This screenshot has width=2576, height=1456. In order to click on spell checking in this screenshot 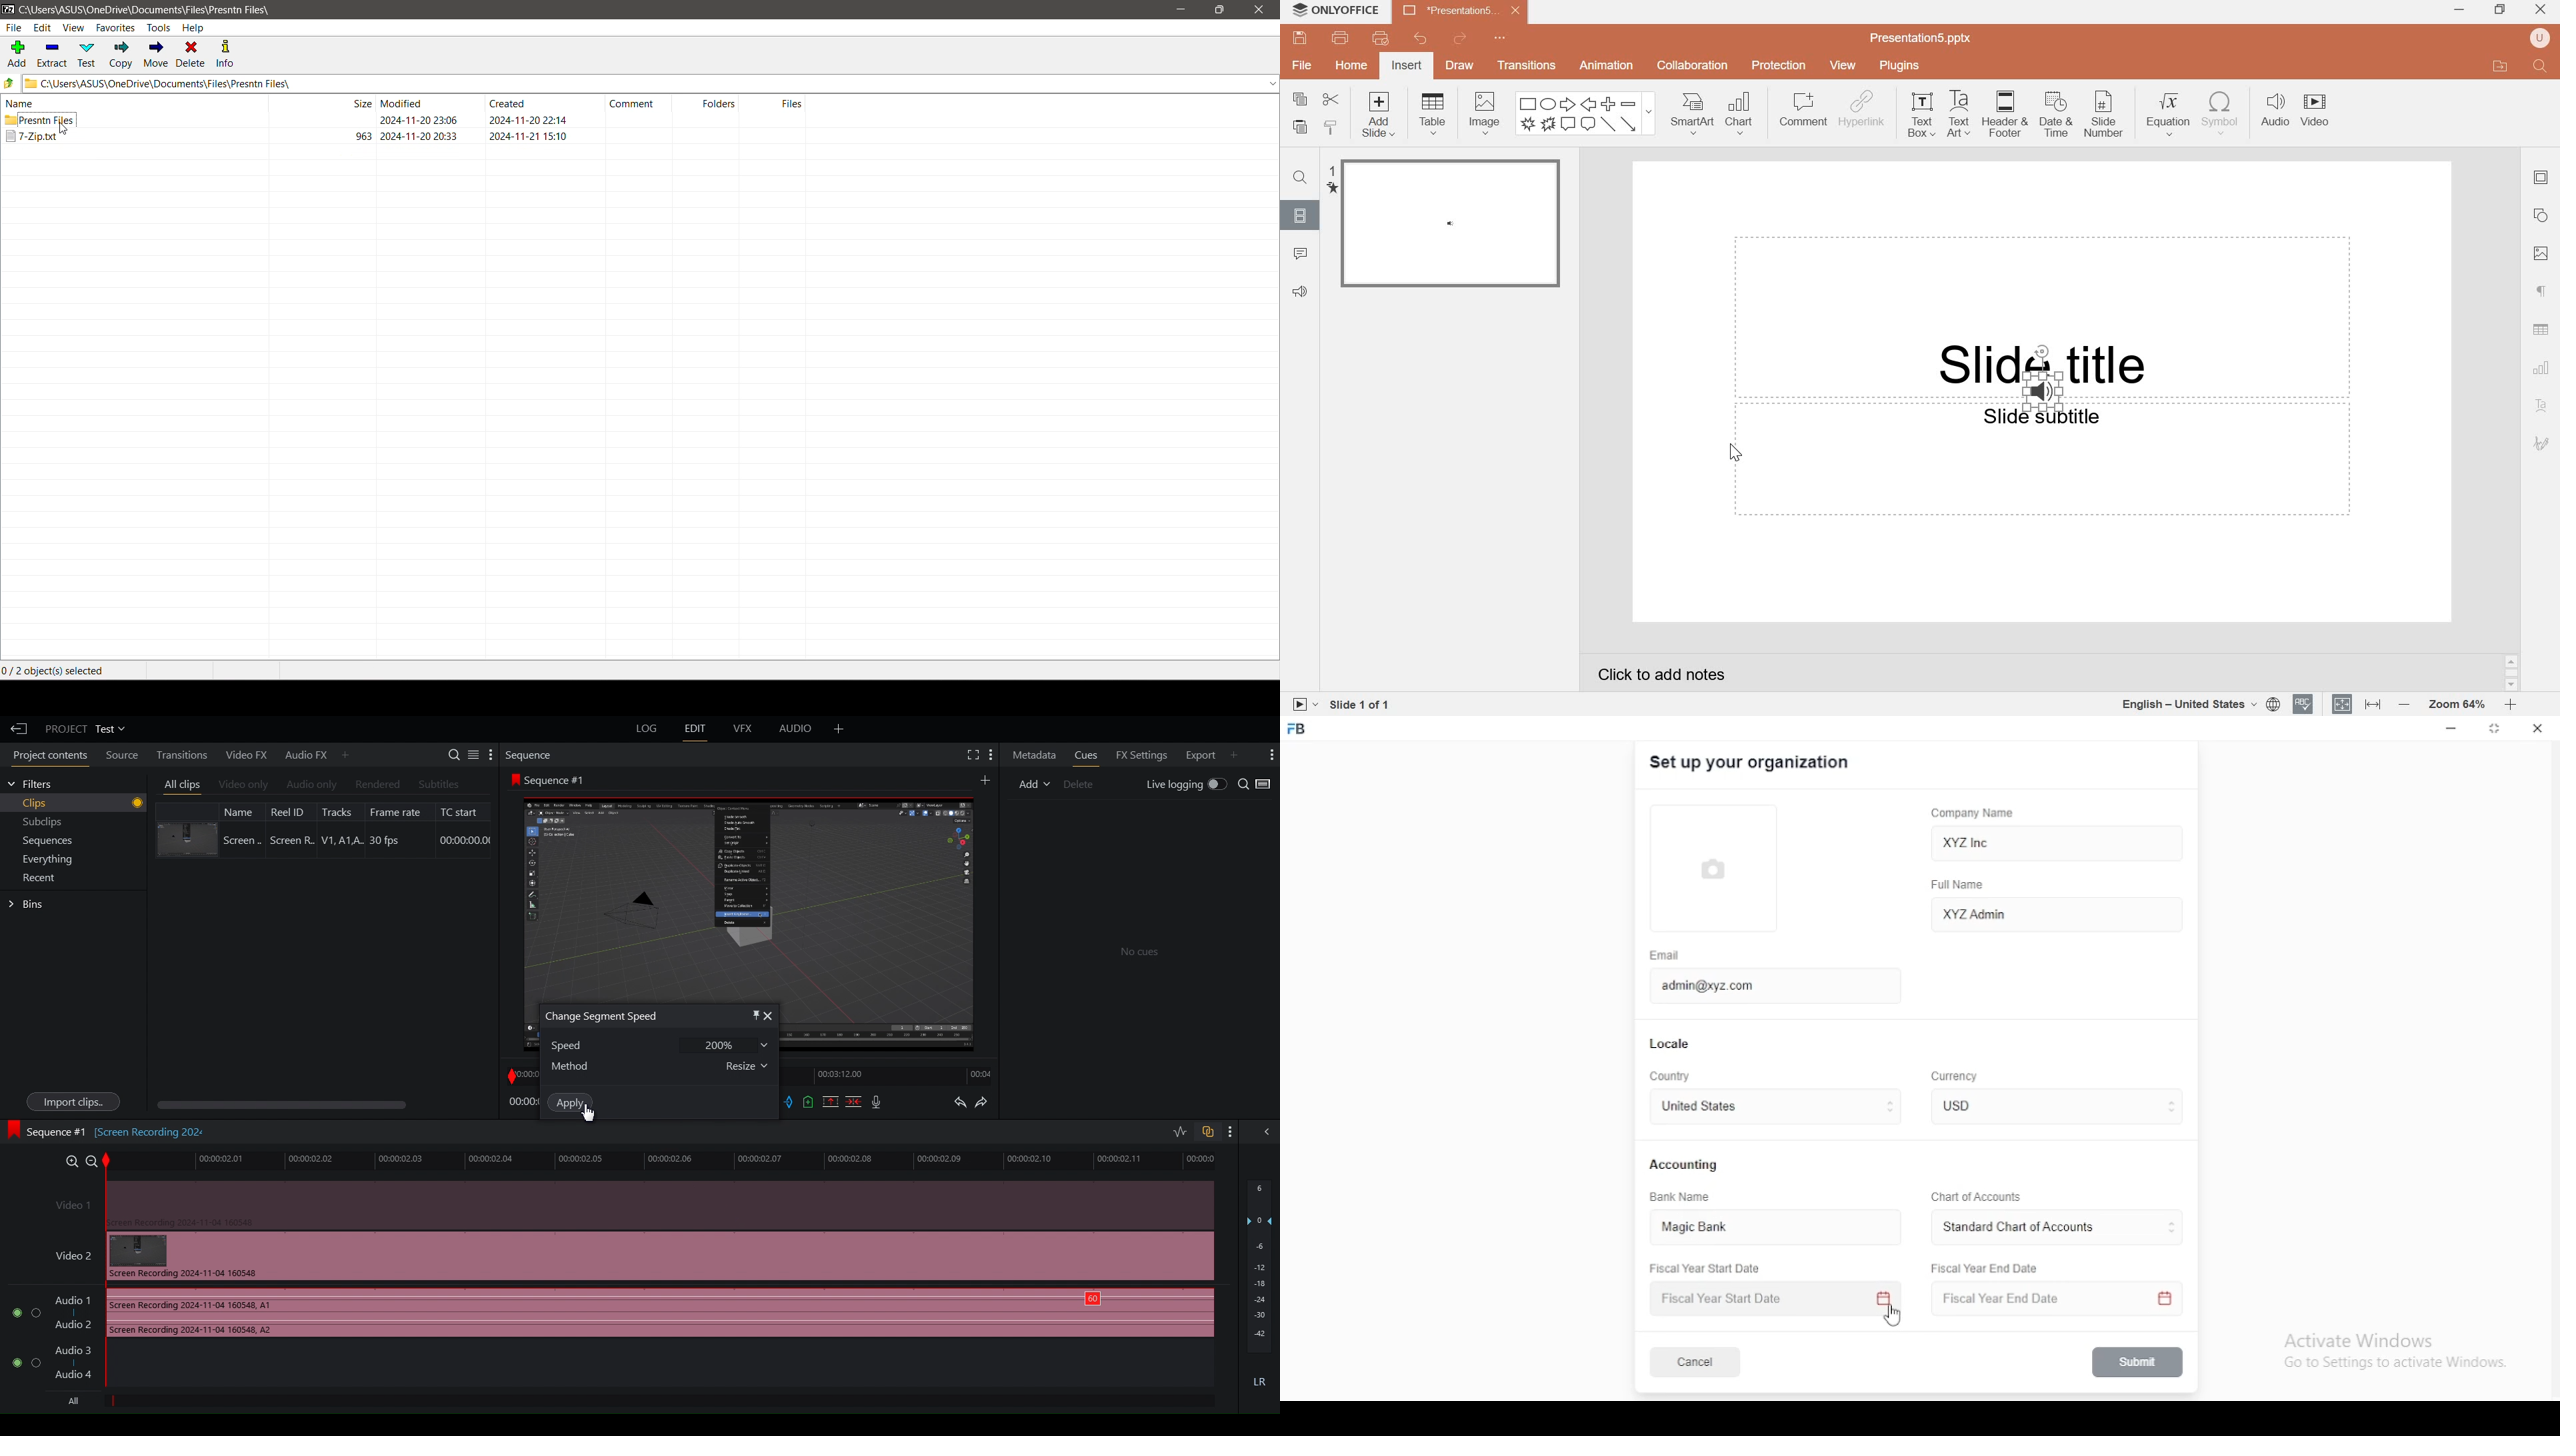, I will do `click(2303, 704)`.